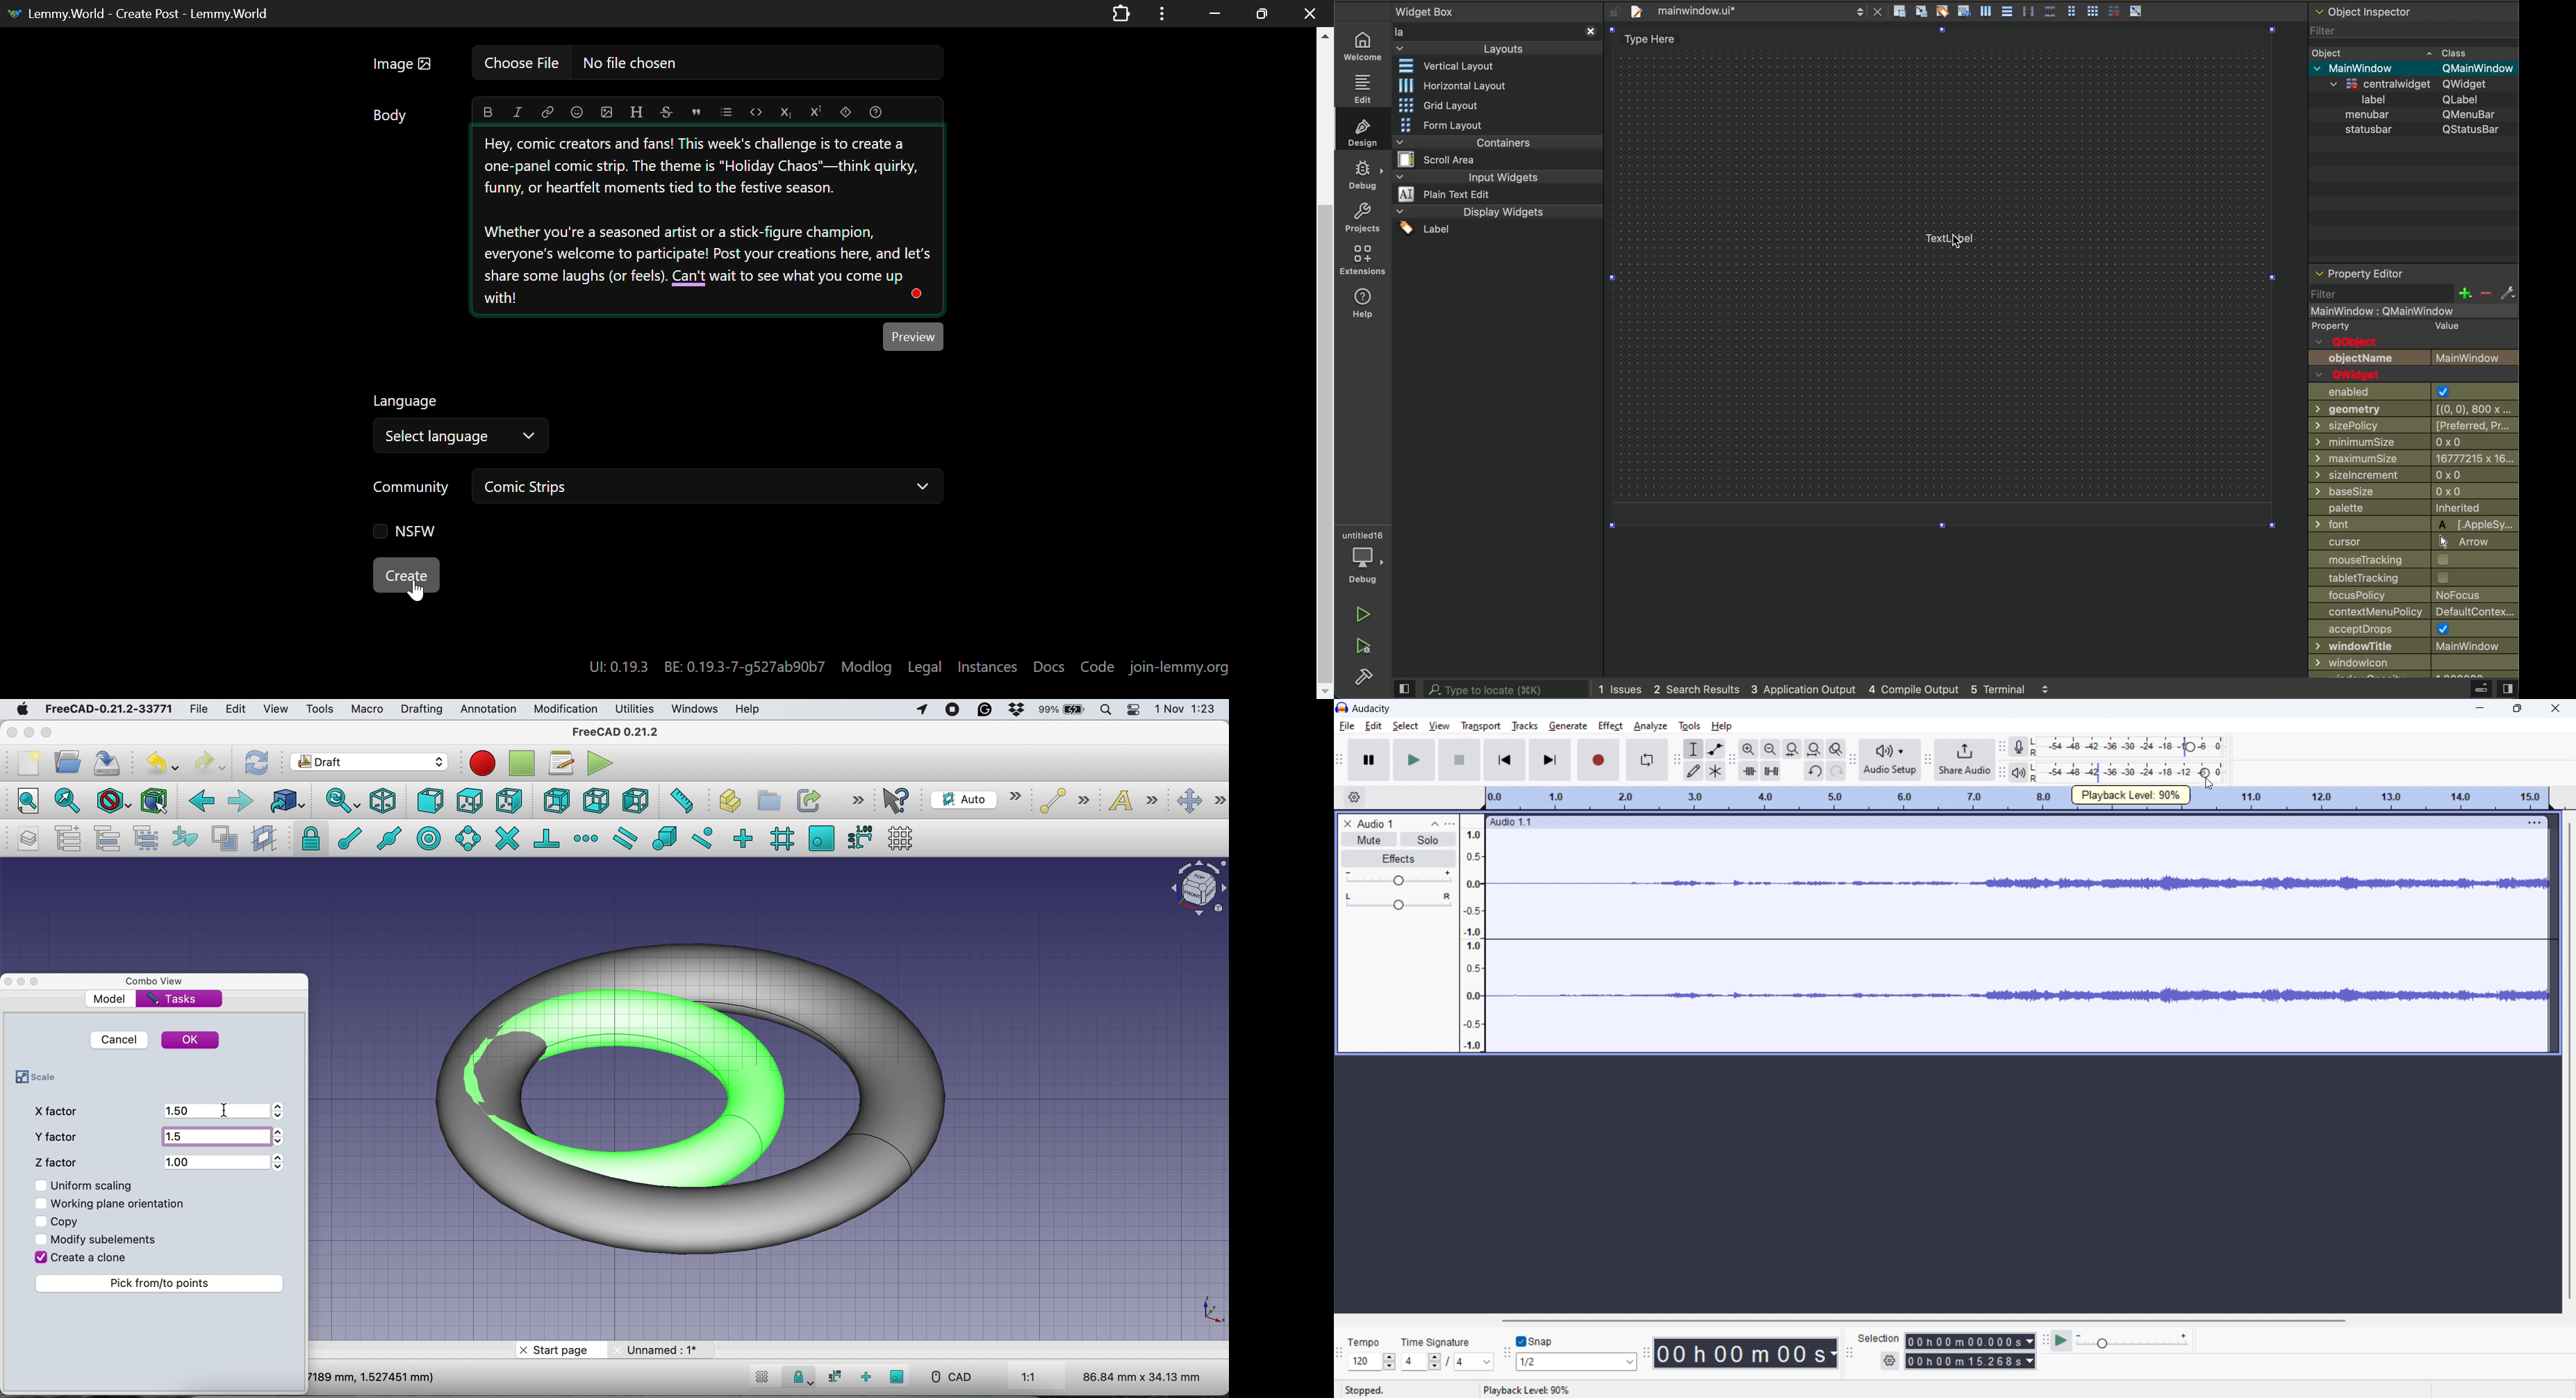 This screenshot has width=2576, height=1400. Describe the element at coordinates (2569, 1060) in the screenshot. I see `vertical scrollbar` at that location.